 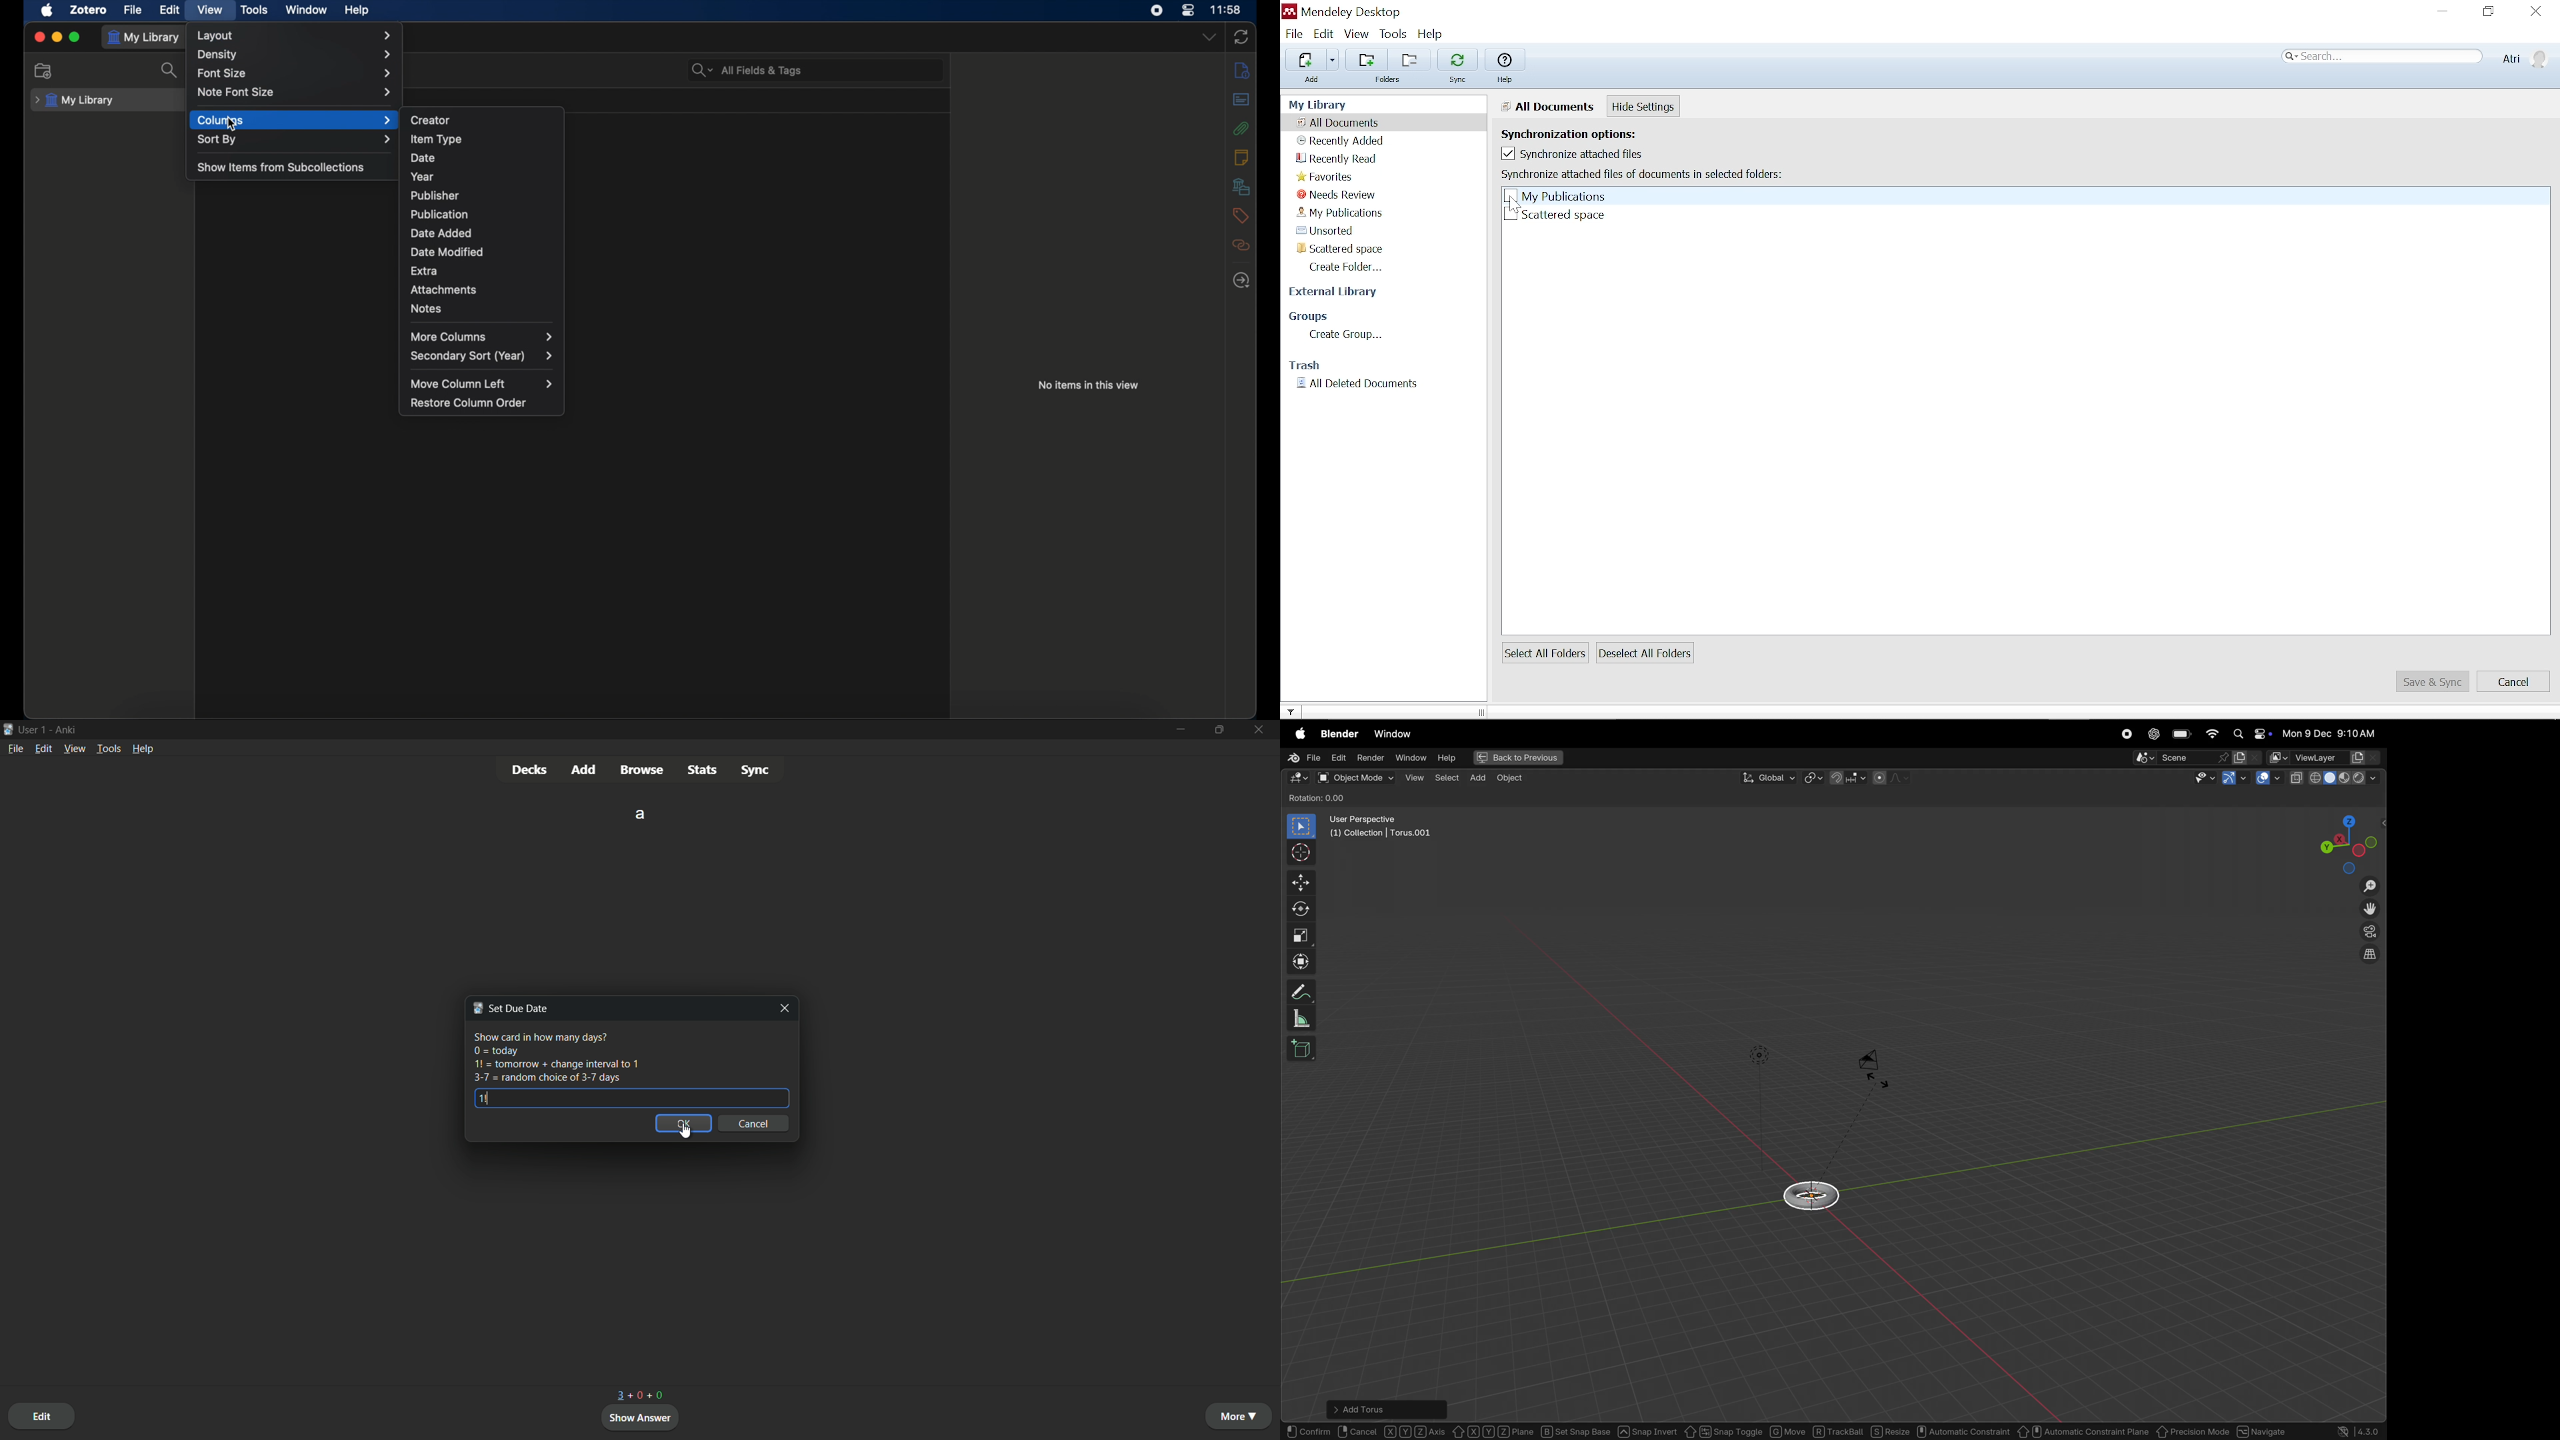 What do you see at coordinates (1965, 1432) in the screenshot?
I see `Automatic constraint` at bounding box center [1965, 1432].